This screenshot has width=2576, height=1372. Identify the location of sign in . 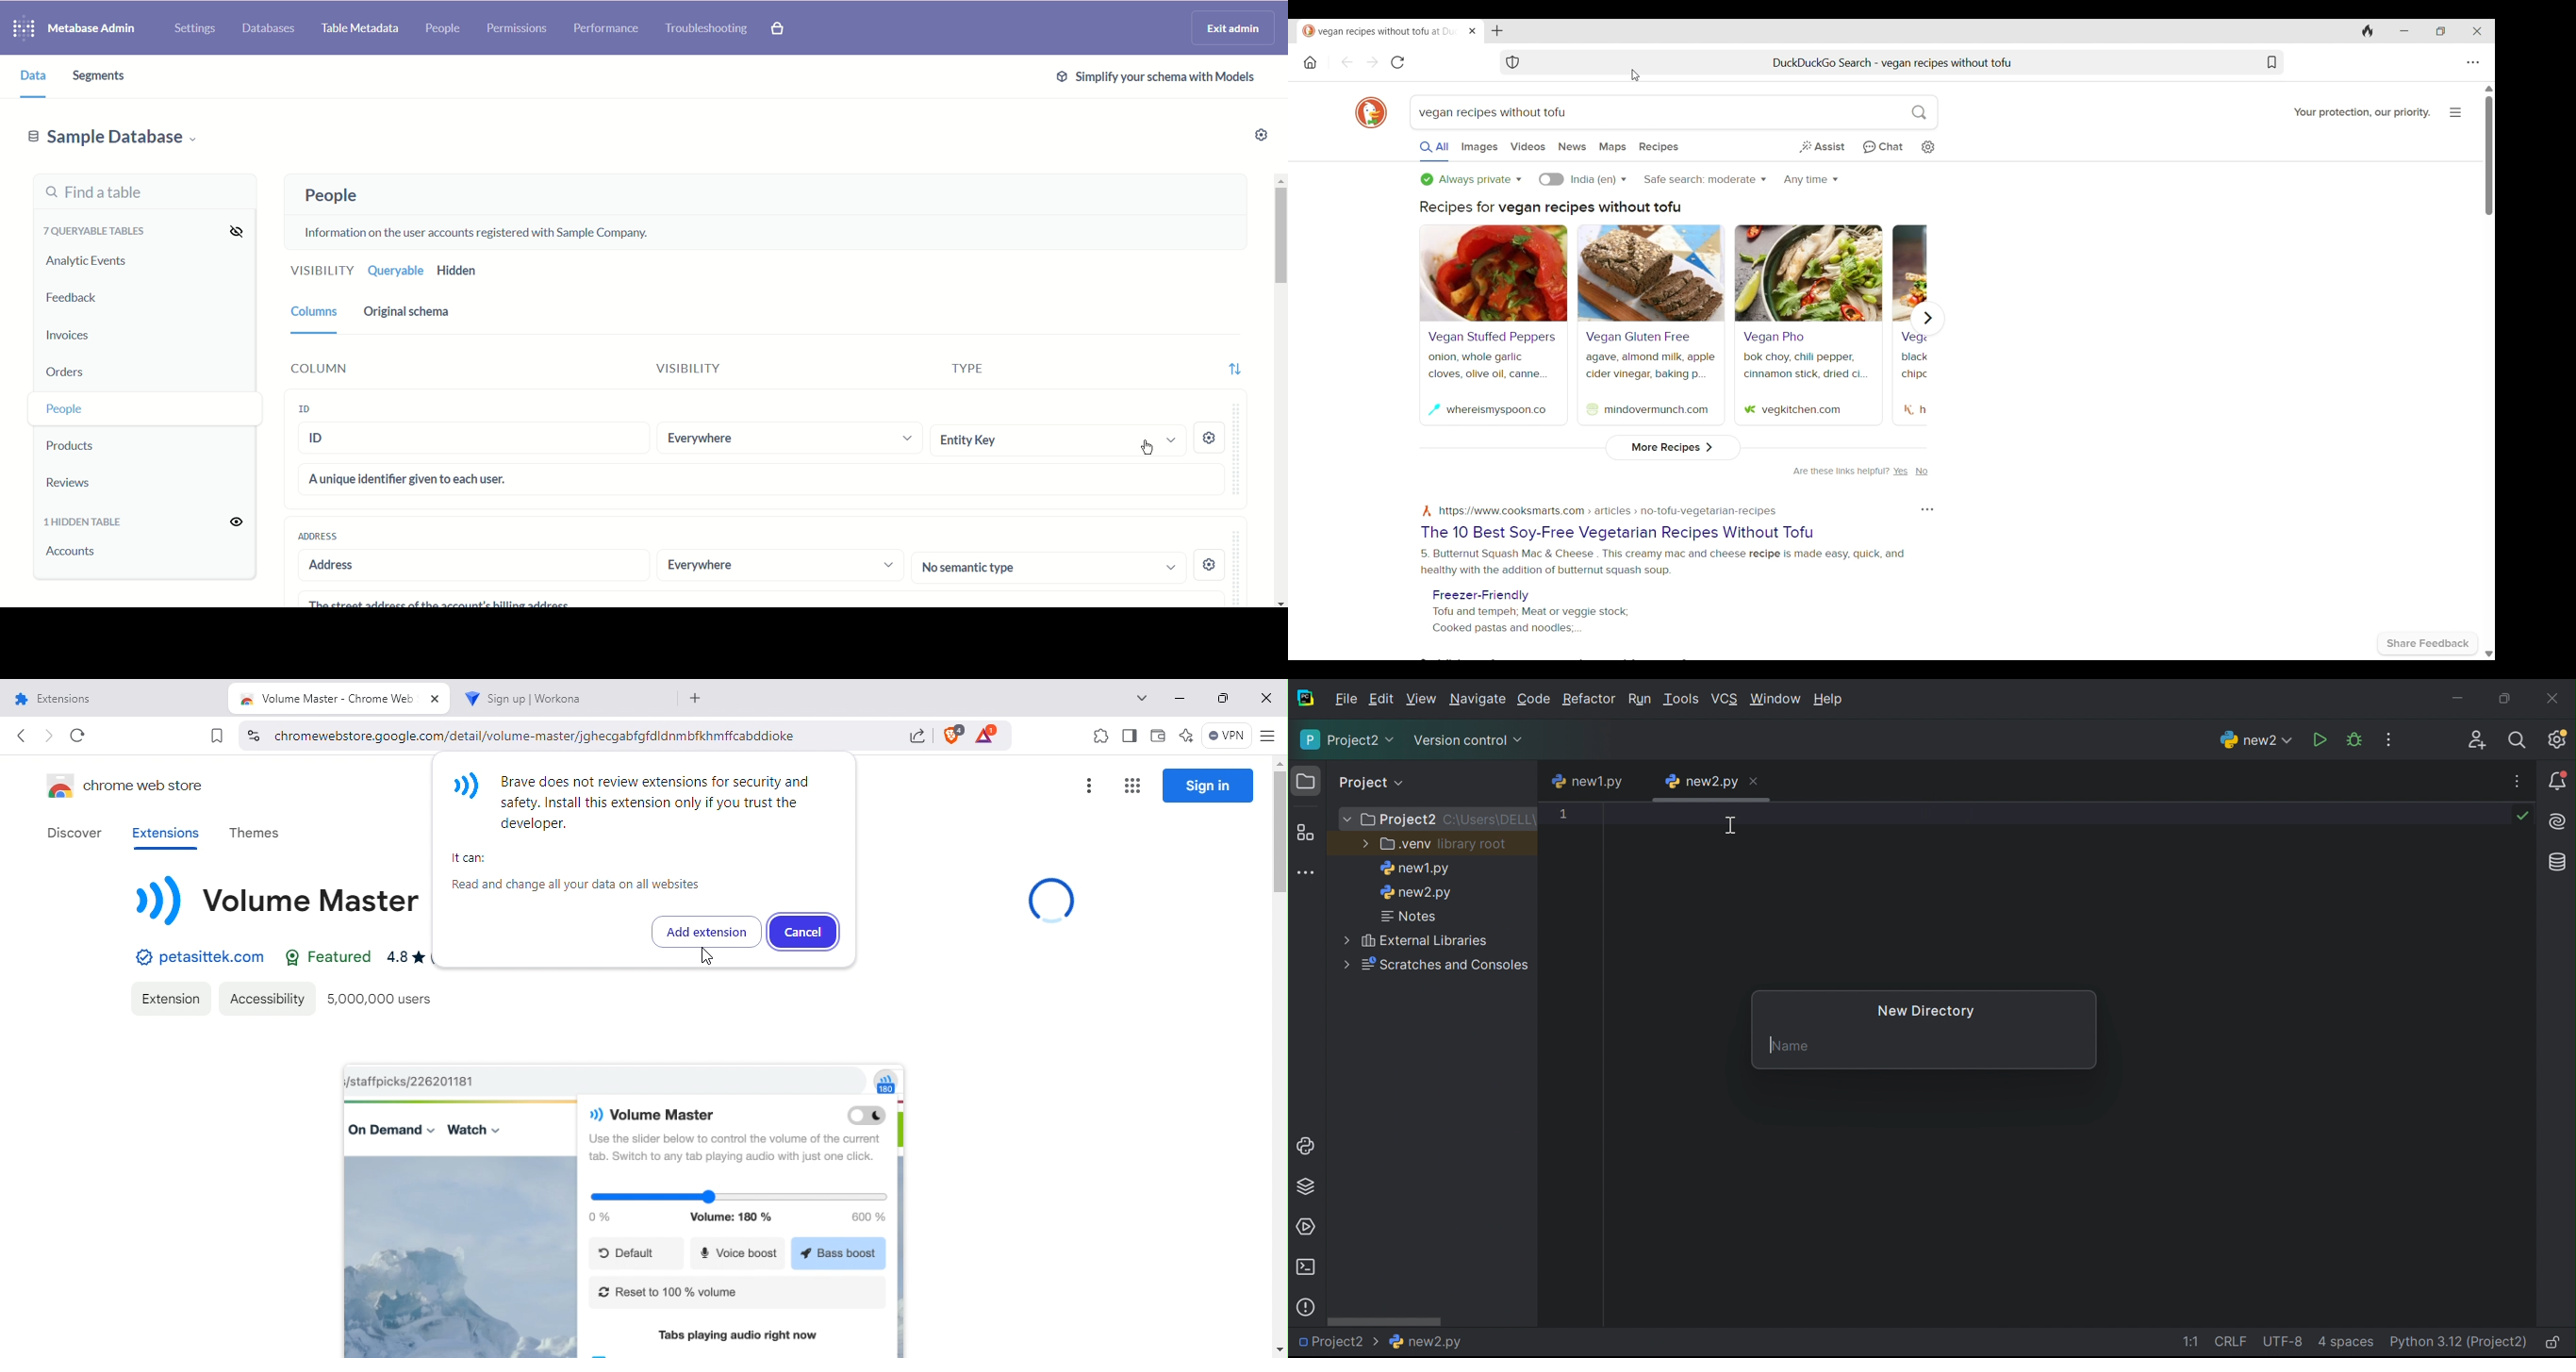
(1208, 786).